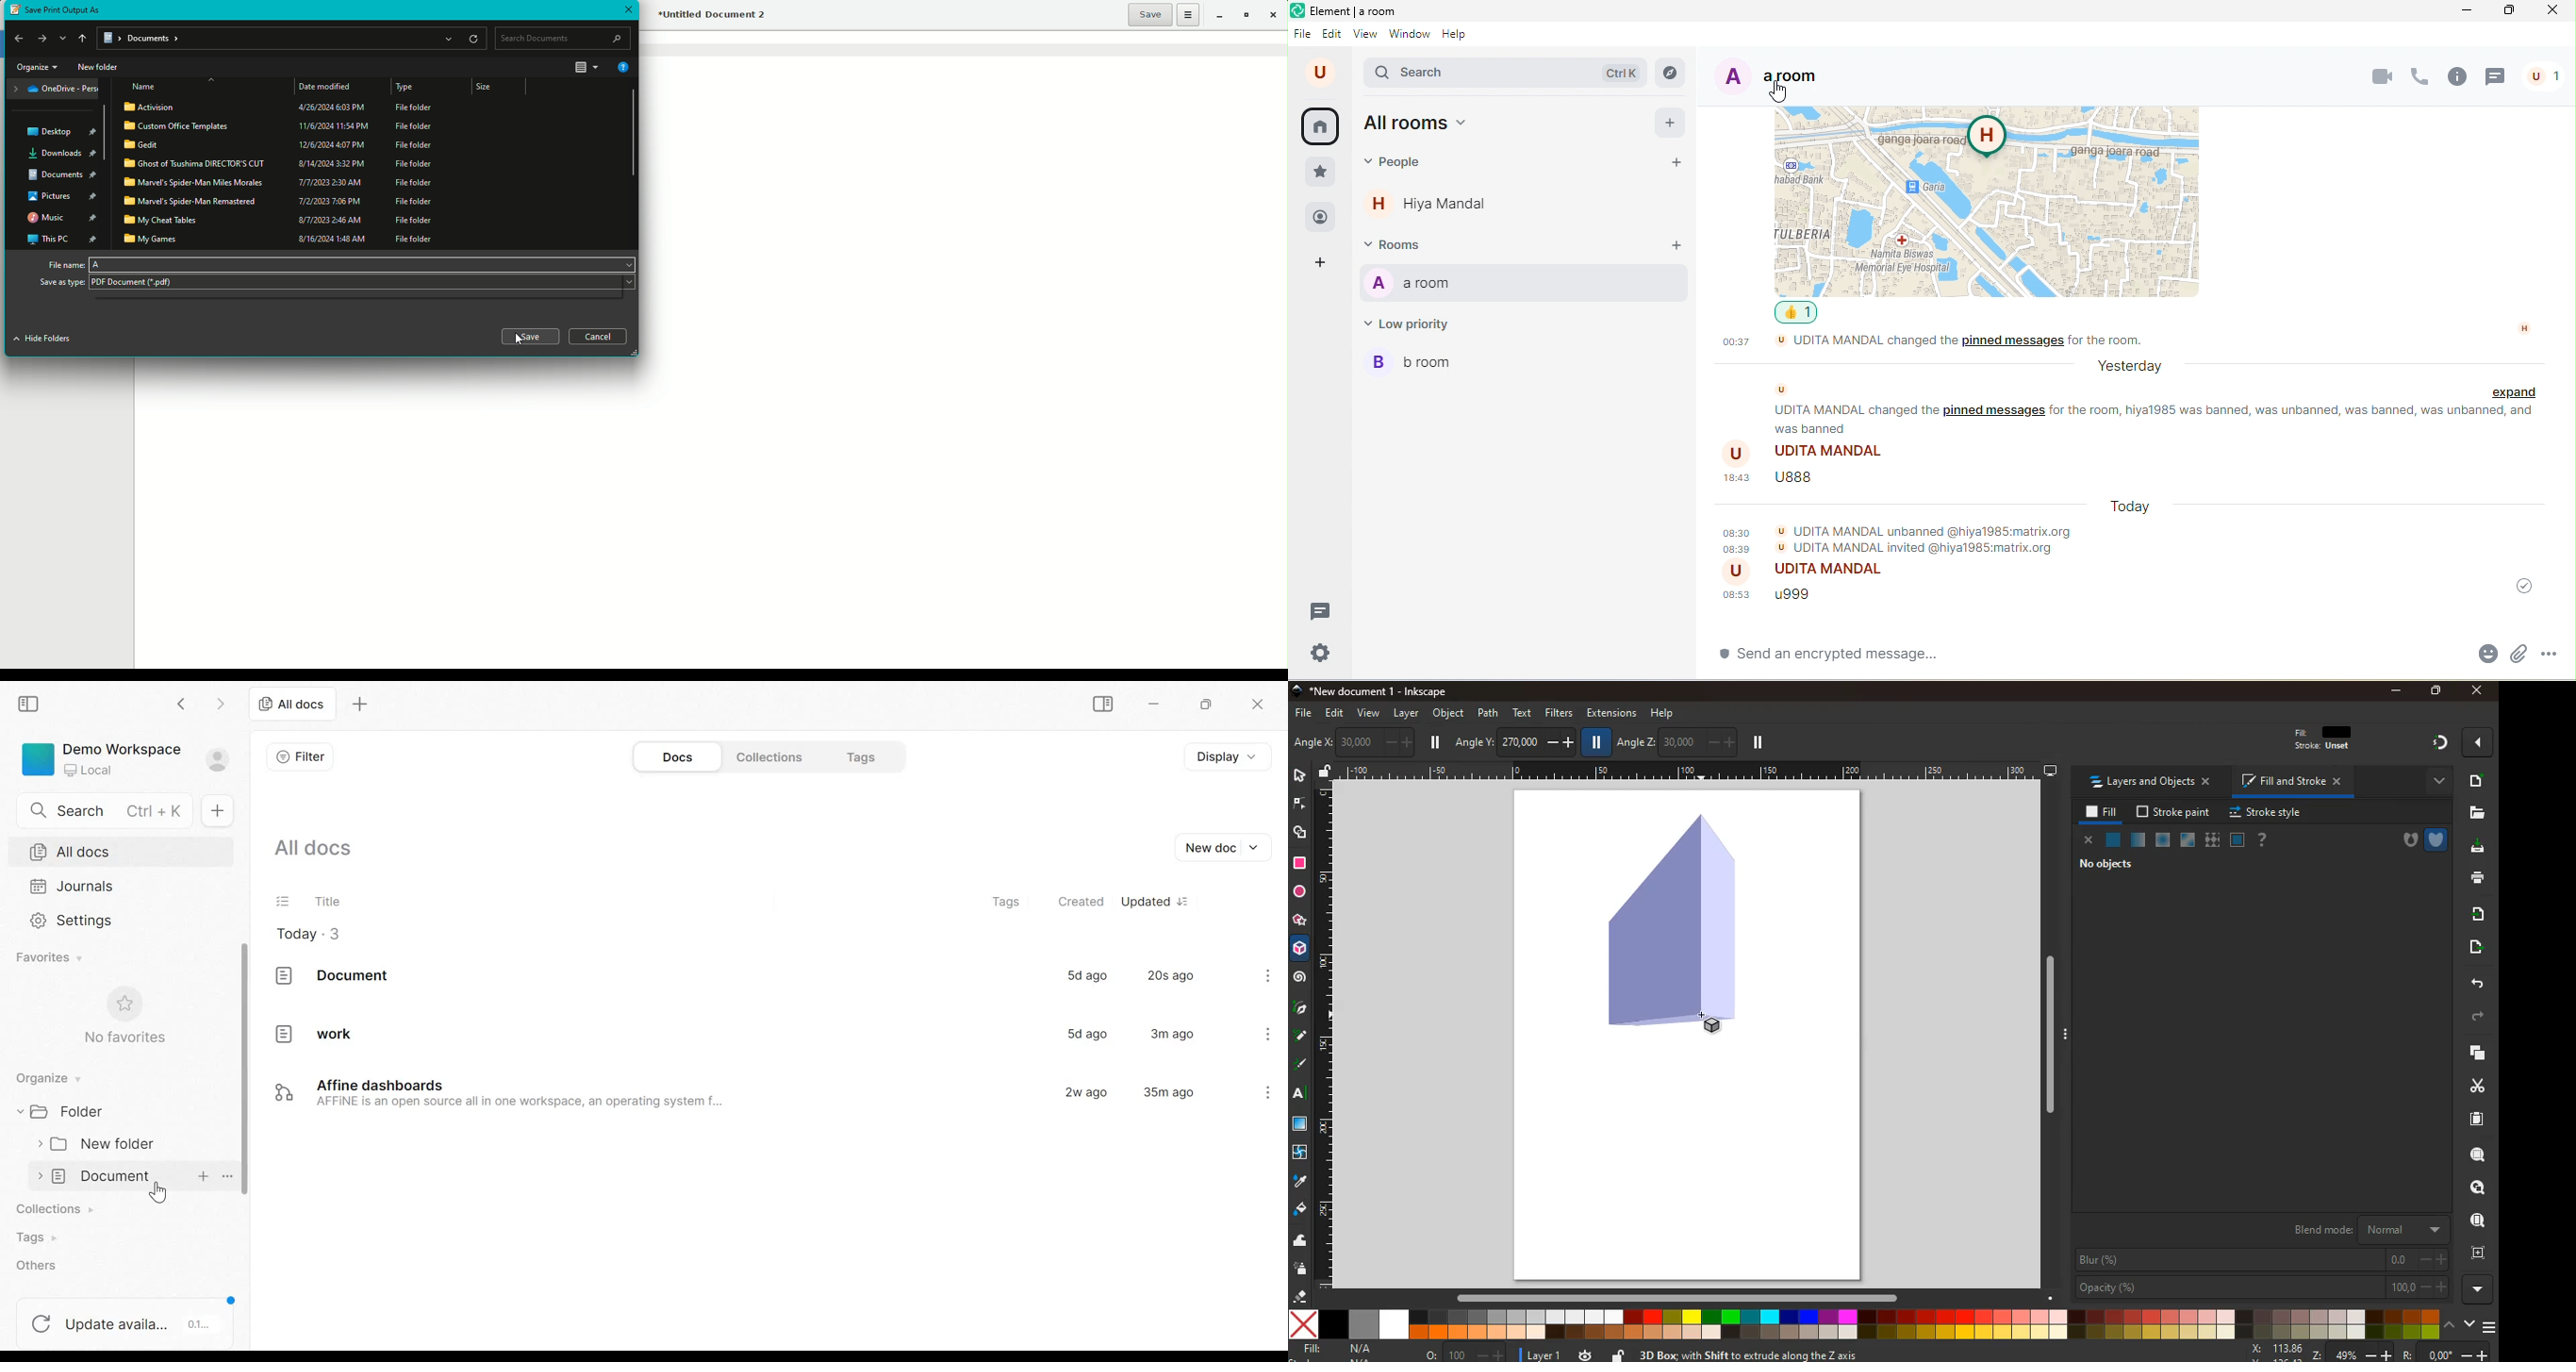  What do you see at coordinates (1681, 164) in the screenshot?
I see `start chat` at bounding box center [1681, 164].